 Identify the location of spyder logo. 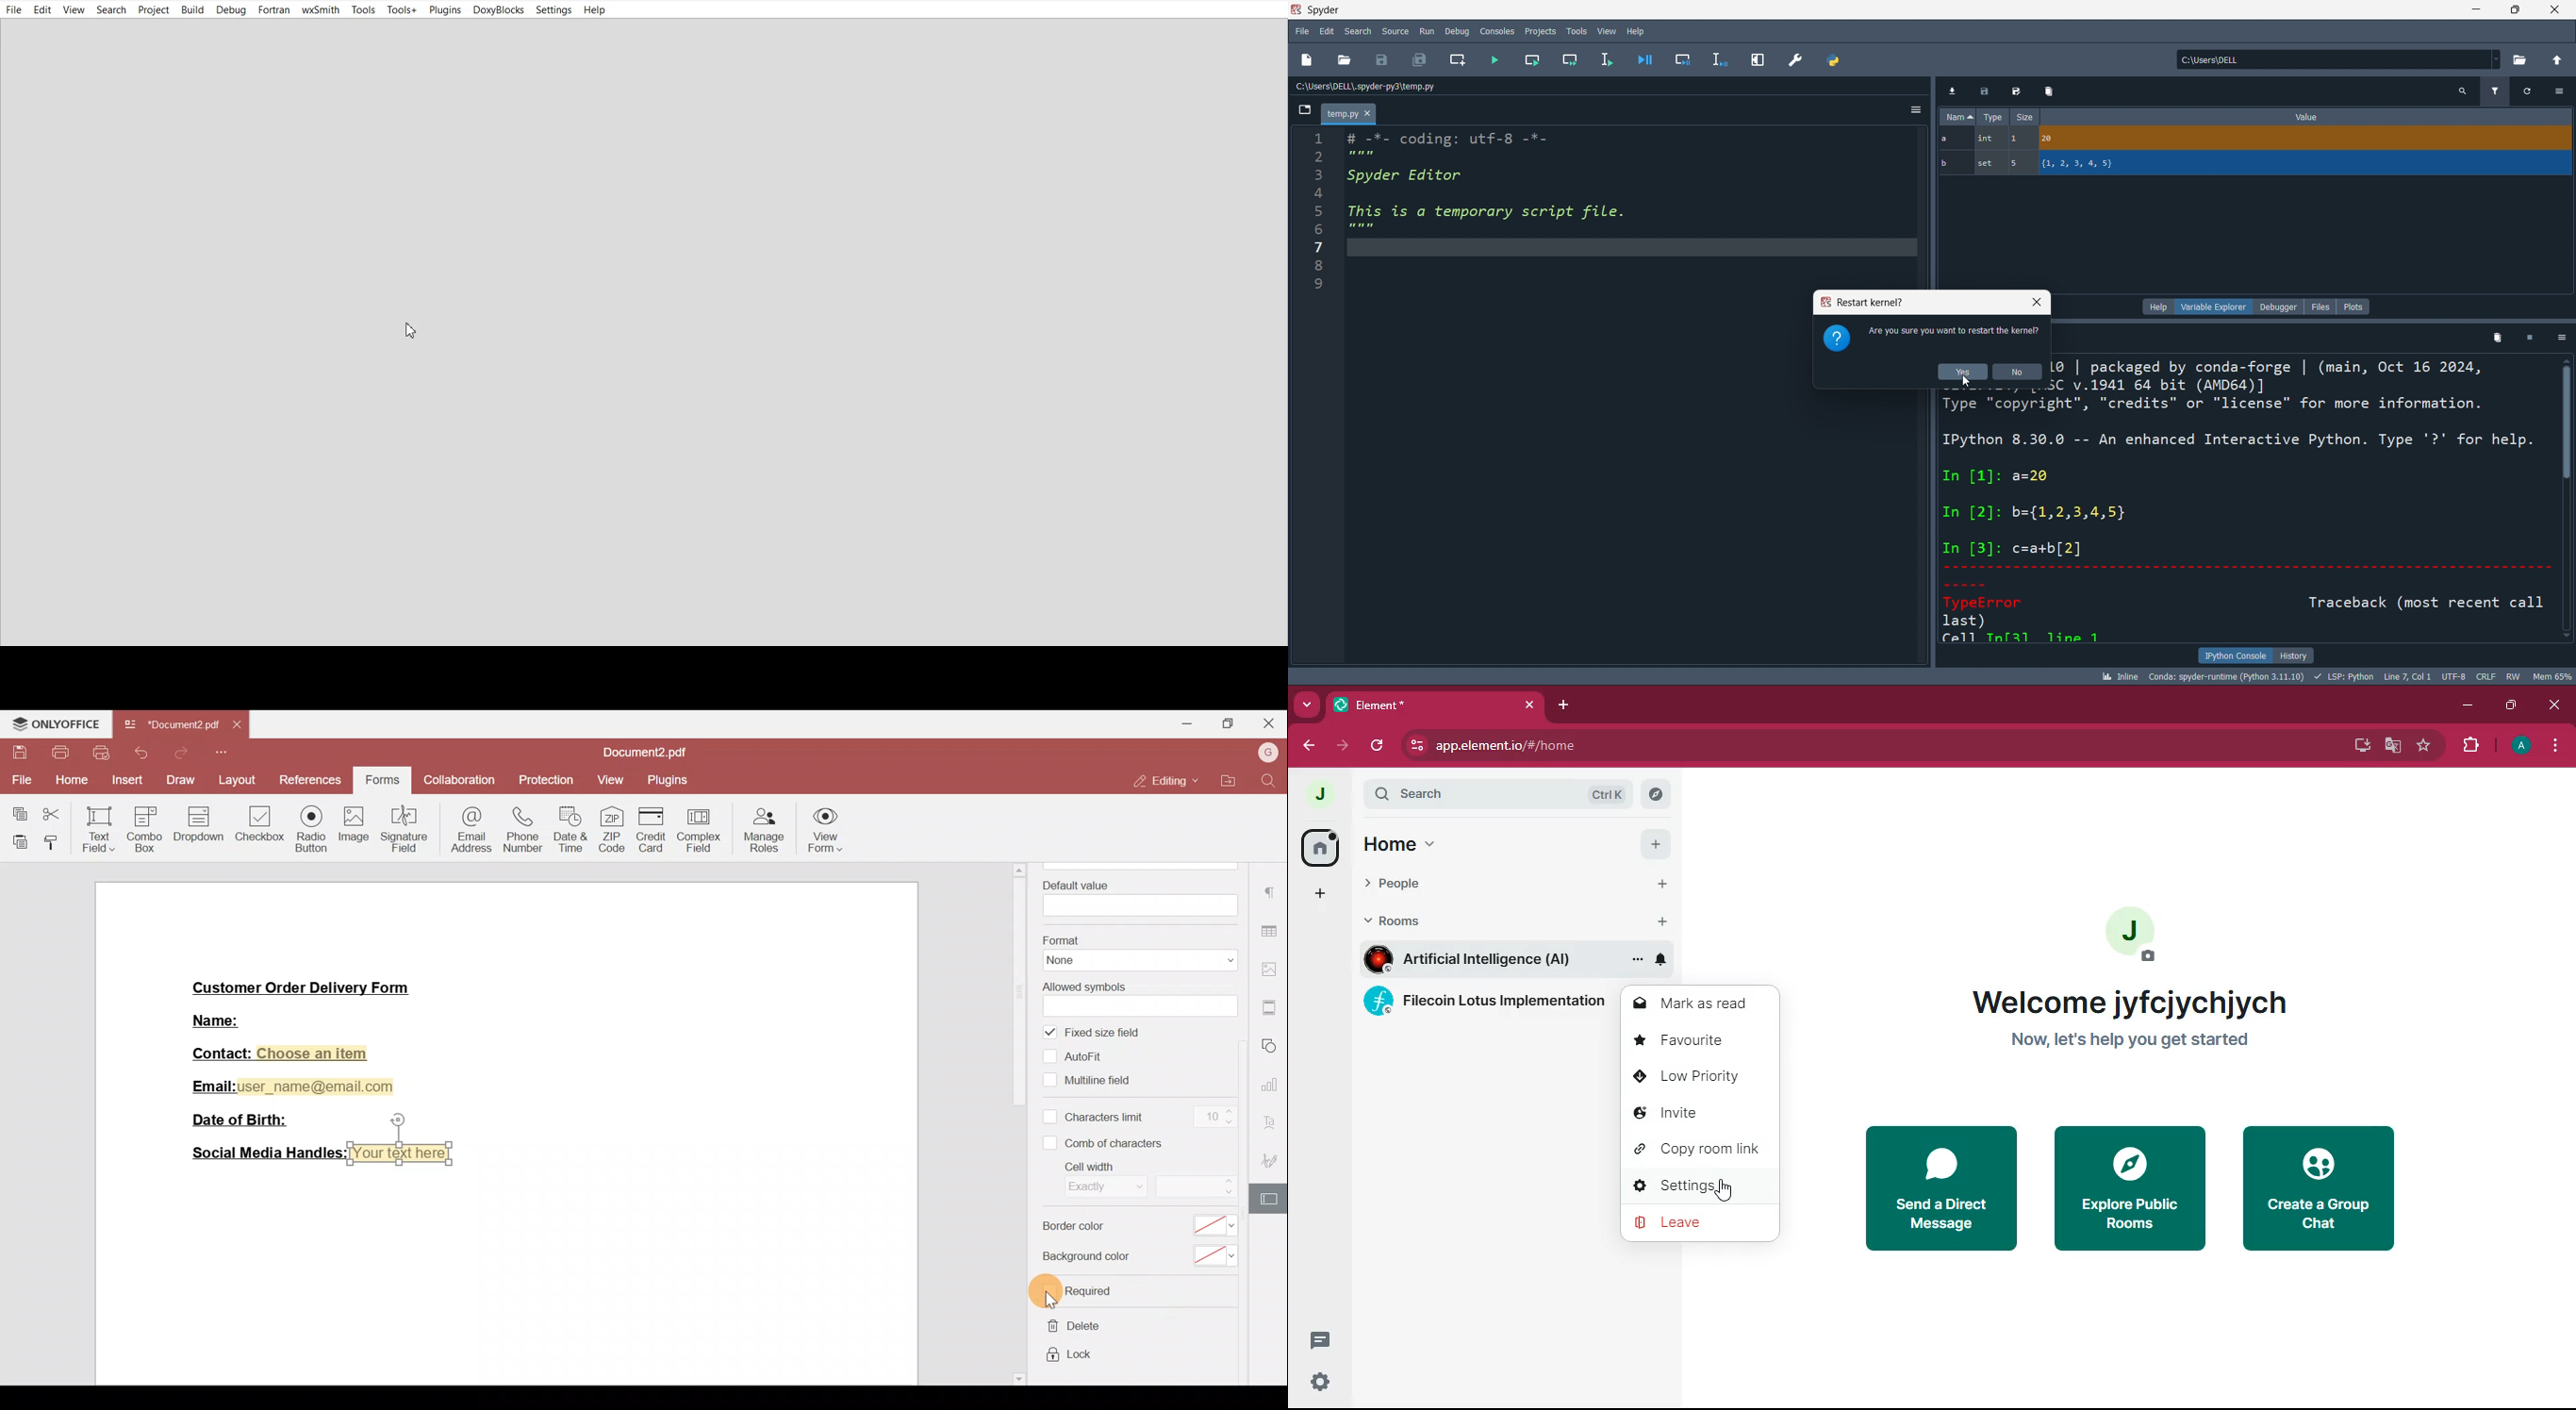
(1297, 10).